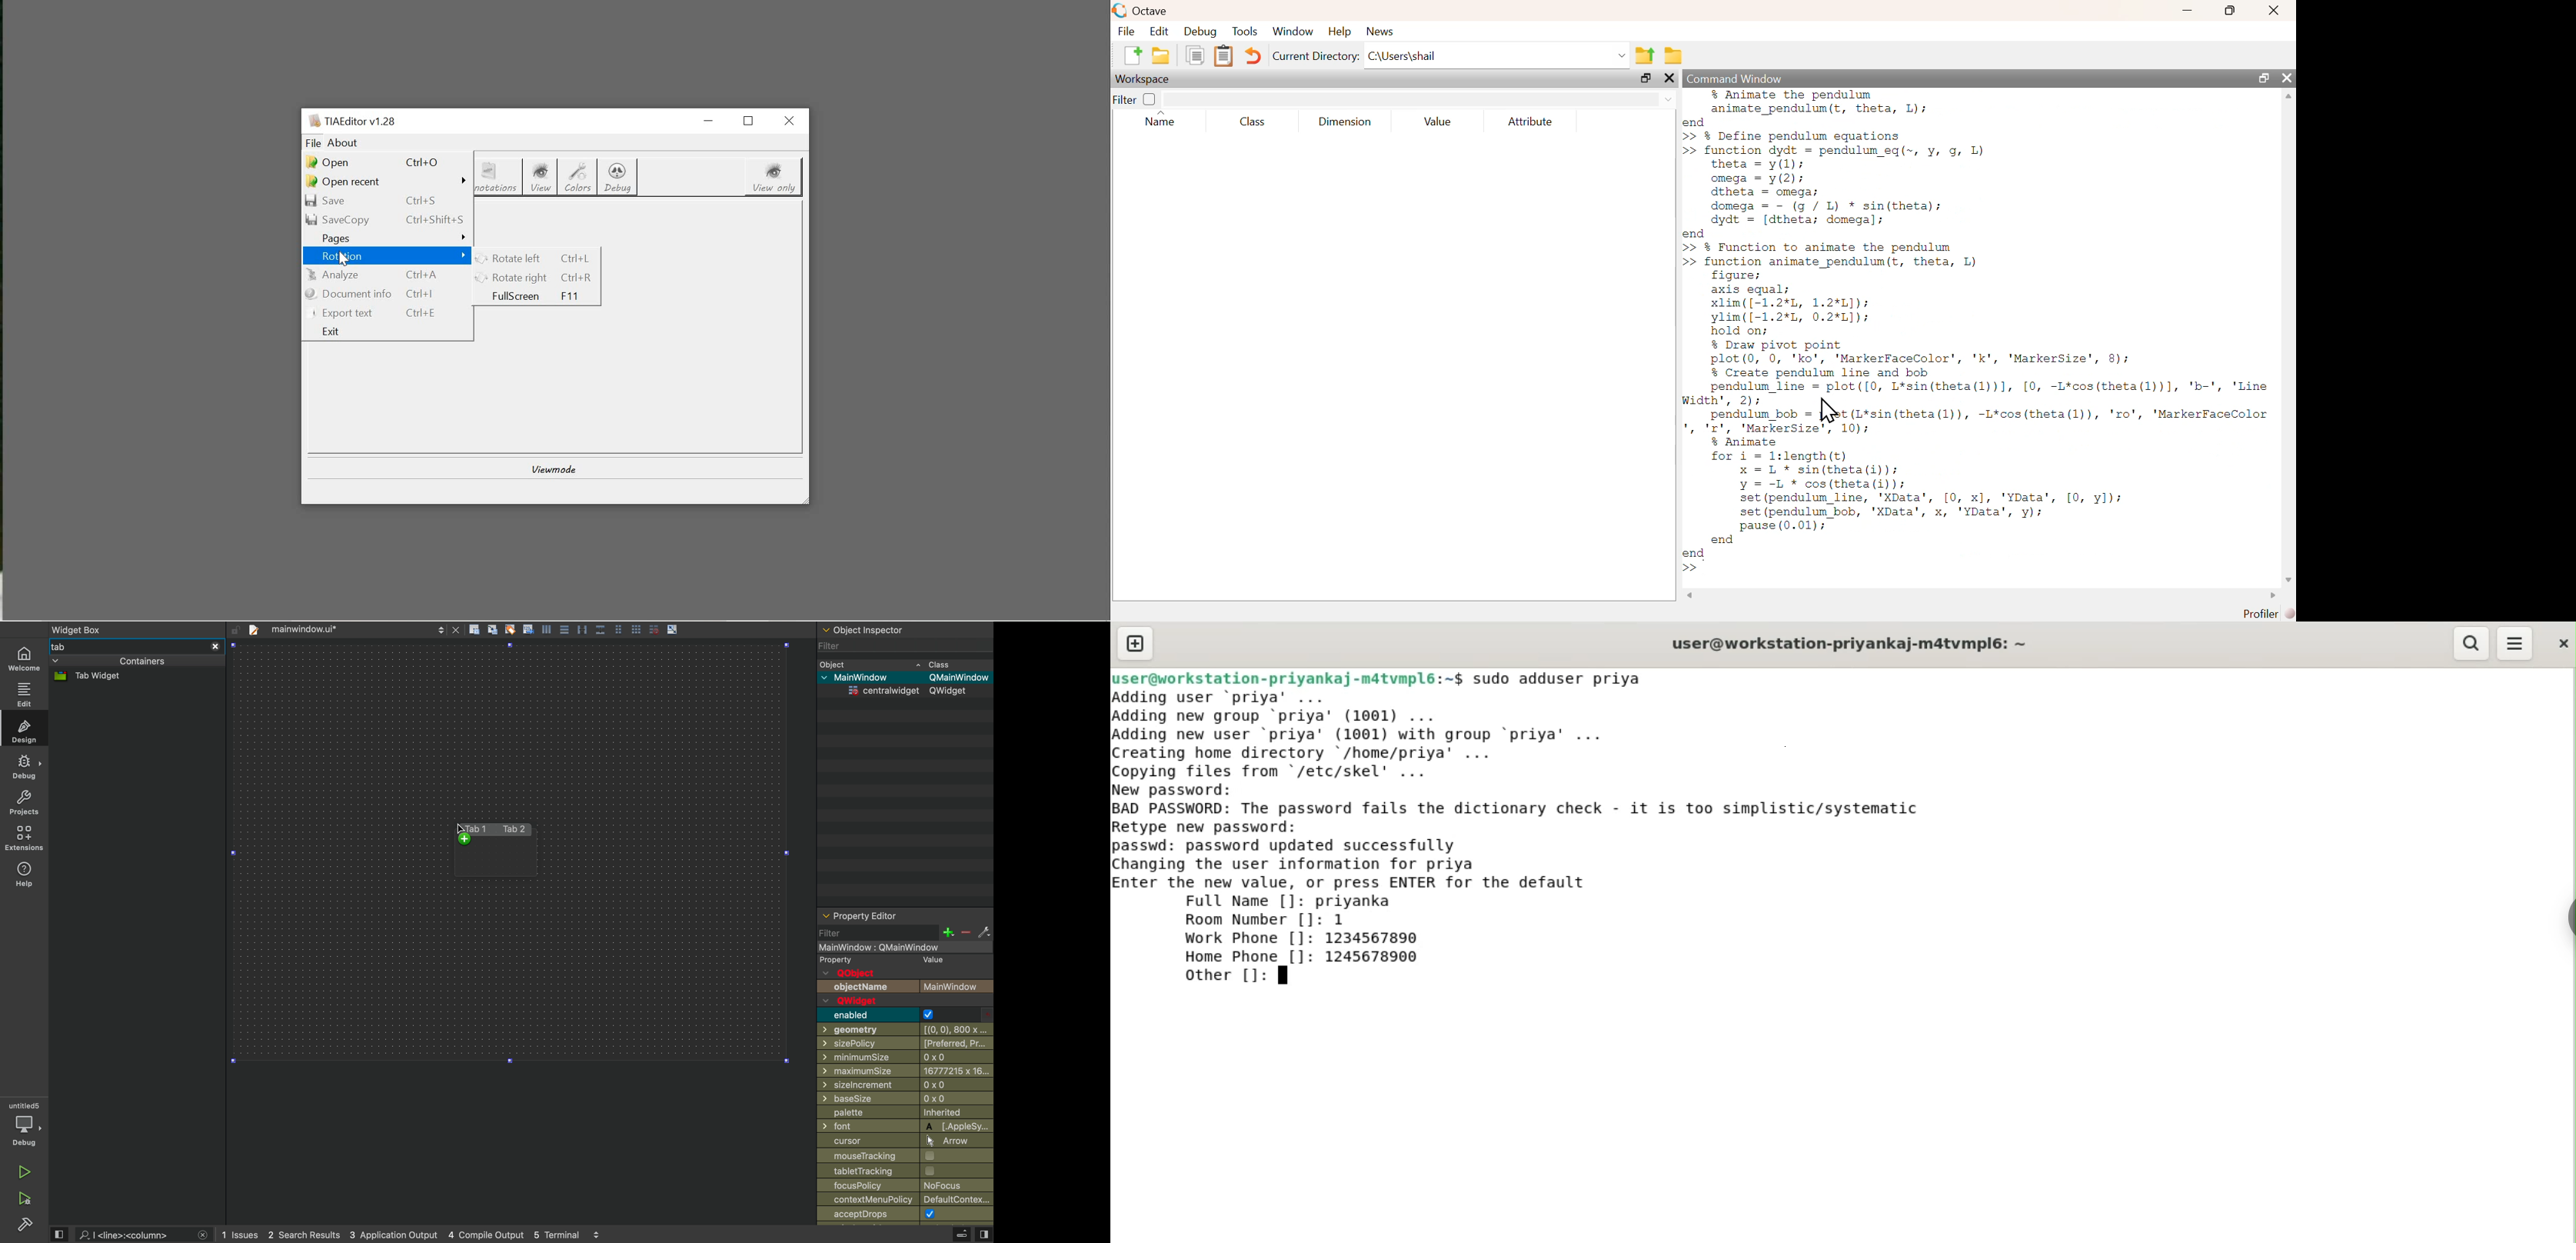 The height and width of the screenshot is (1260, 2576). I want to click on Value, so click(1441, 122).